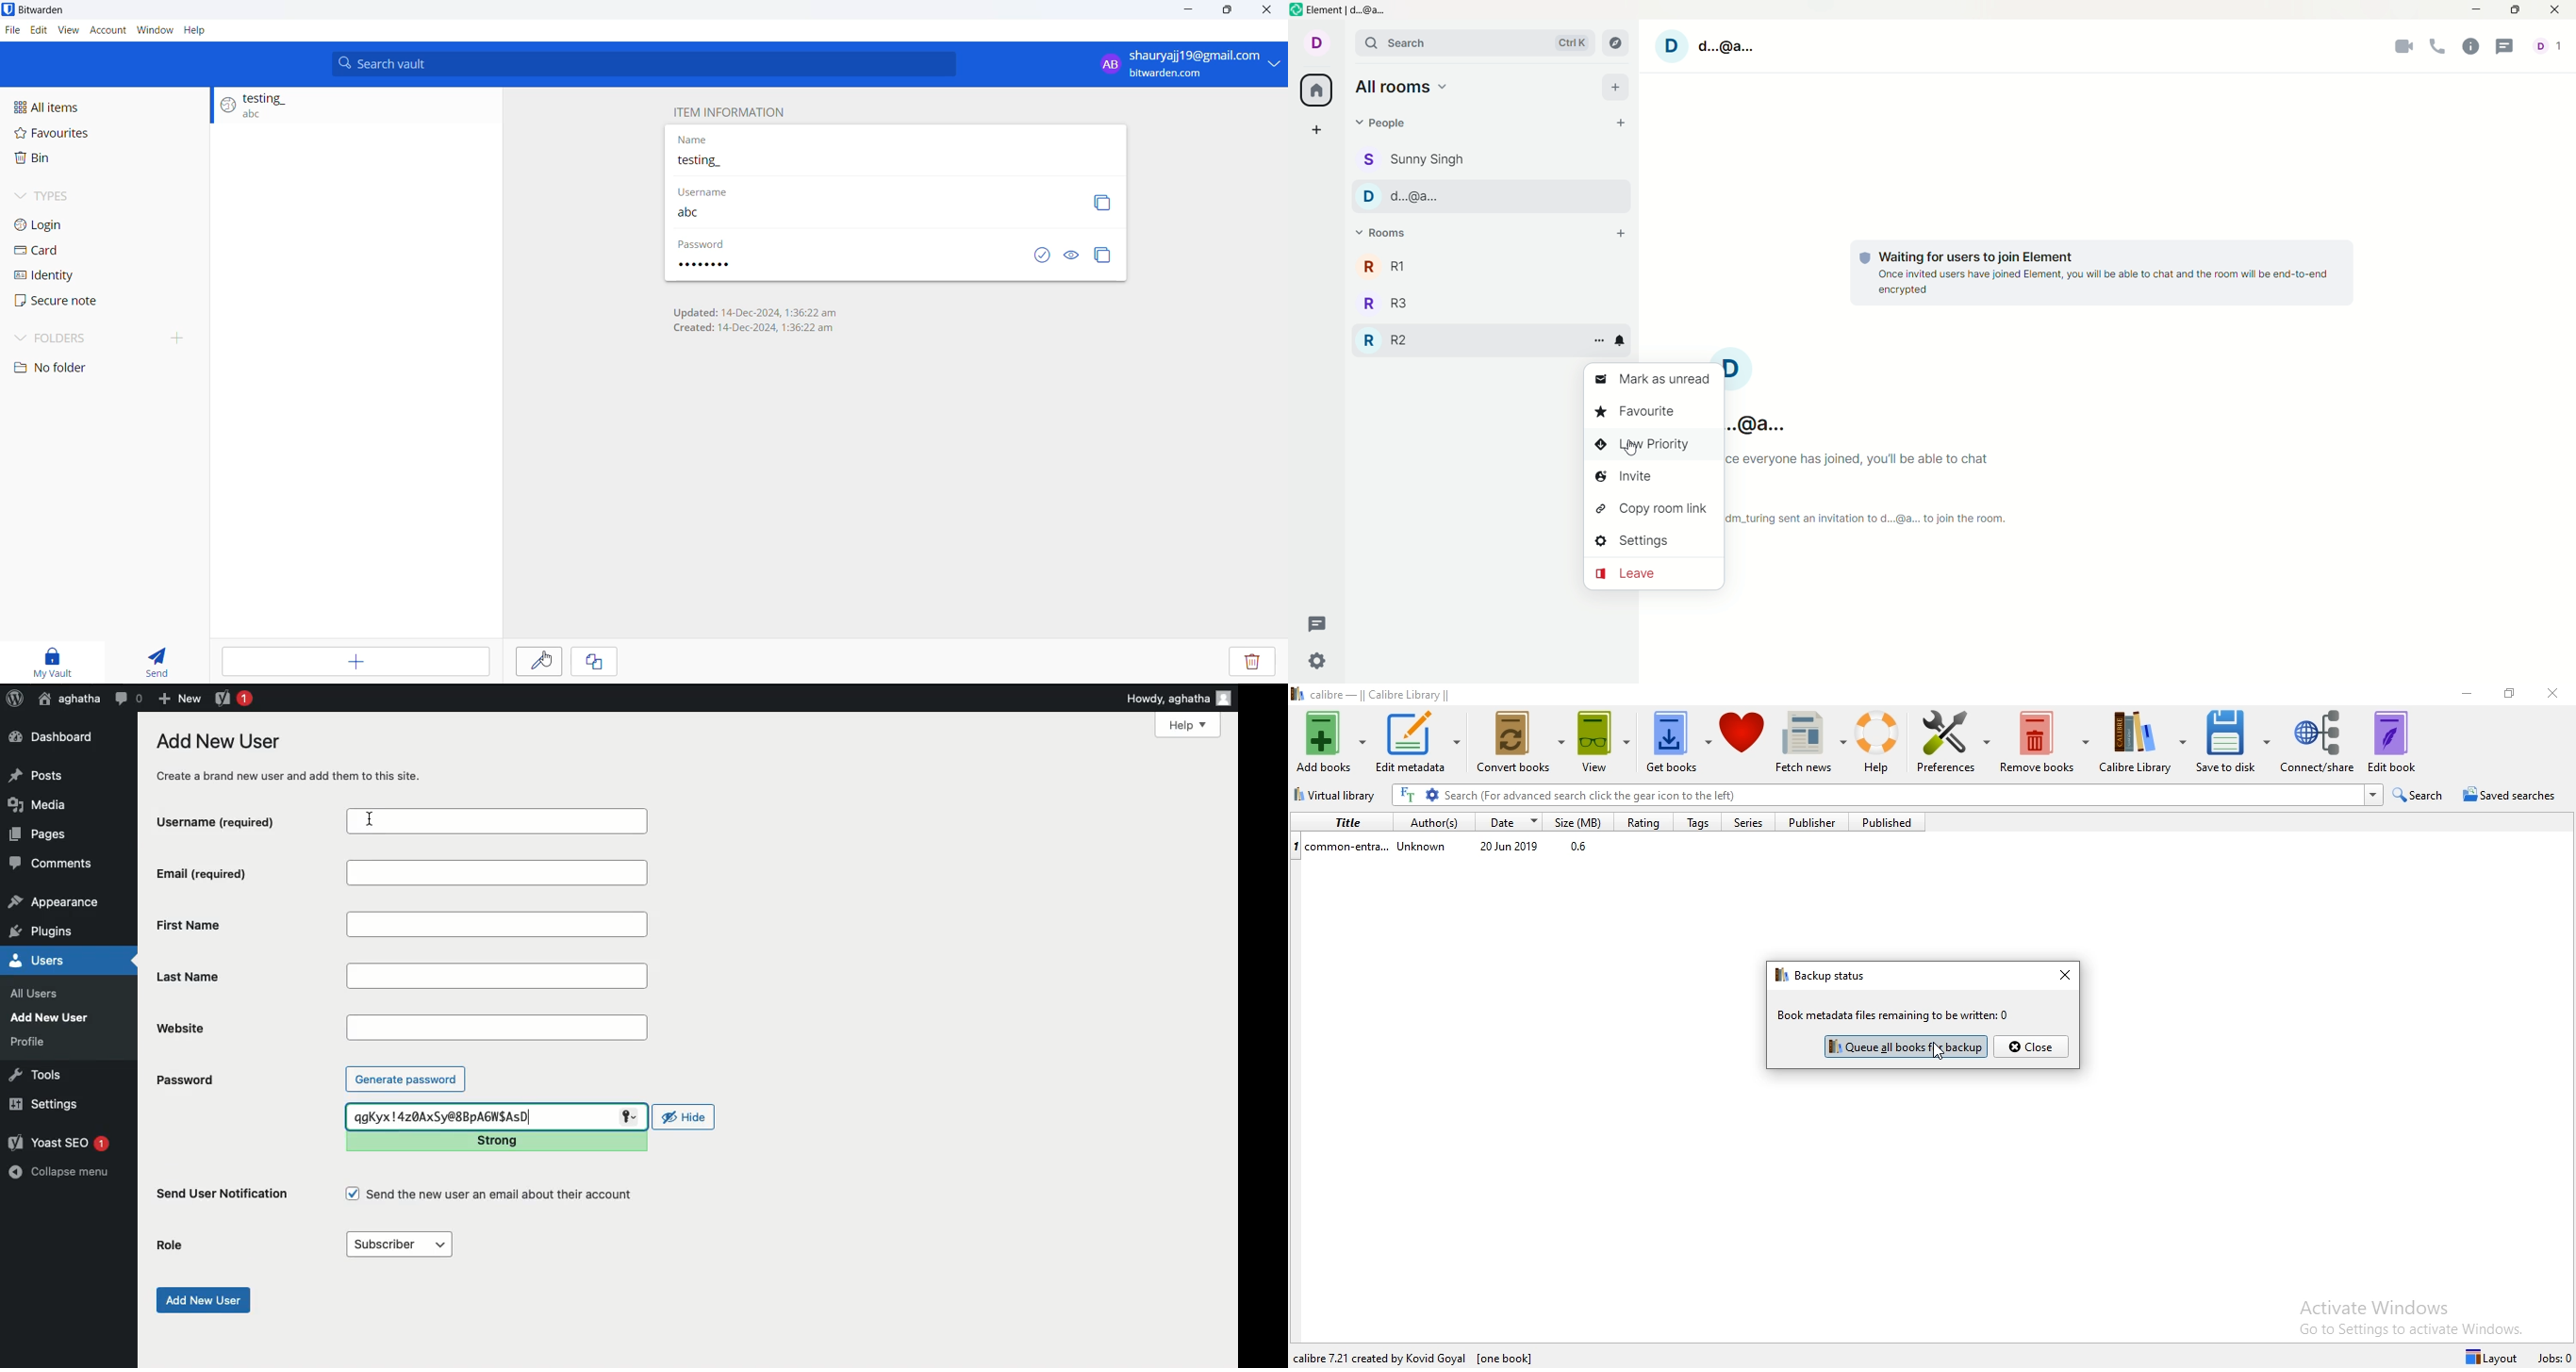 Image resolution: width=2576 pixels, height=1372 pixels. What do you see at coordinates (2470, 48) in the screenshot?
I see `information` at bounding box center [2470, 48].